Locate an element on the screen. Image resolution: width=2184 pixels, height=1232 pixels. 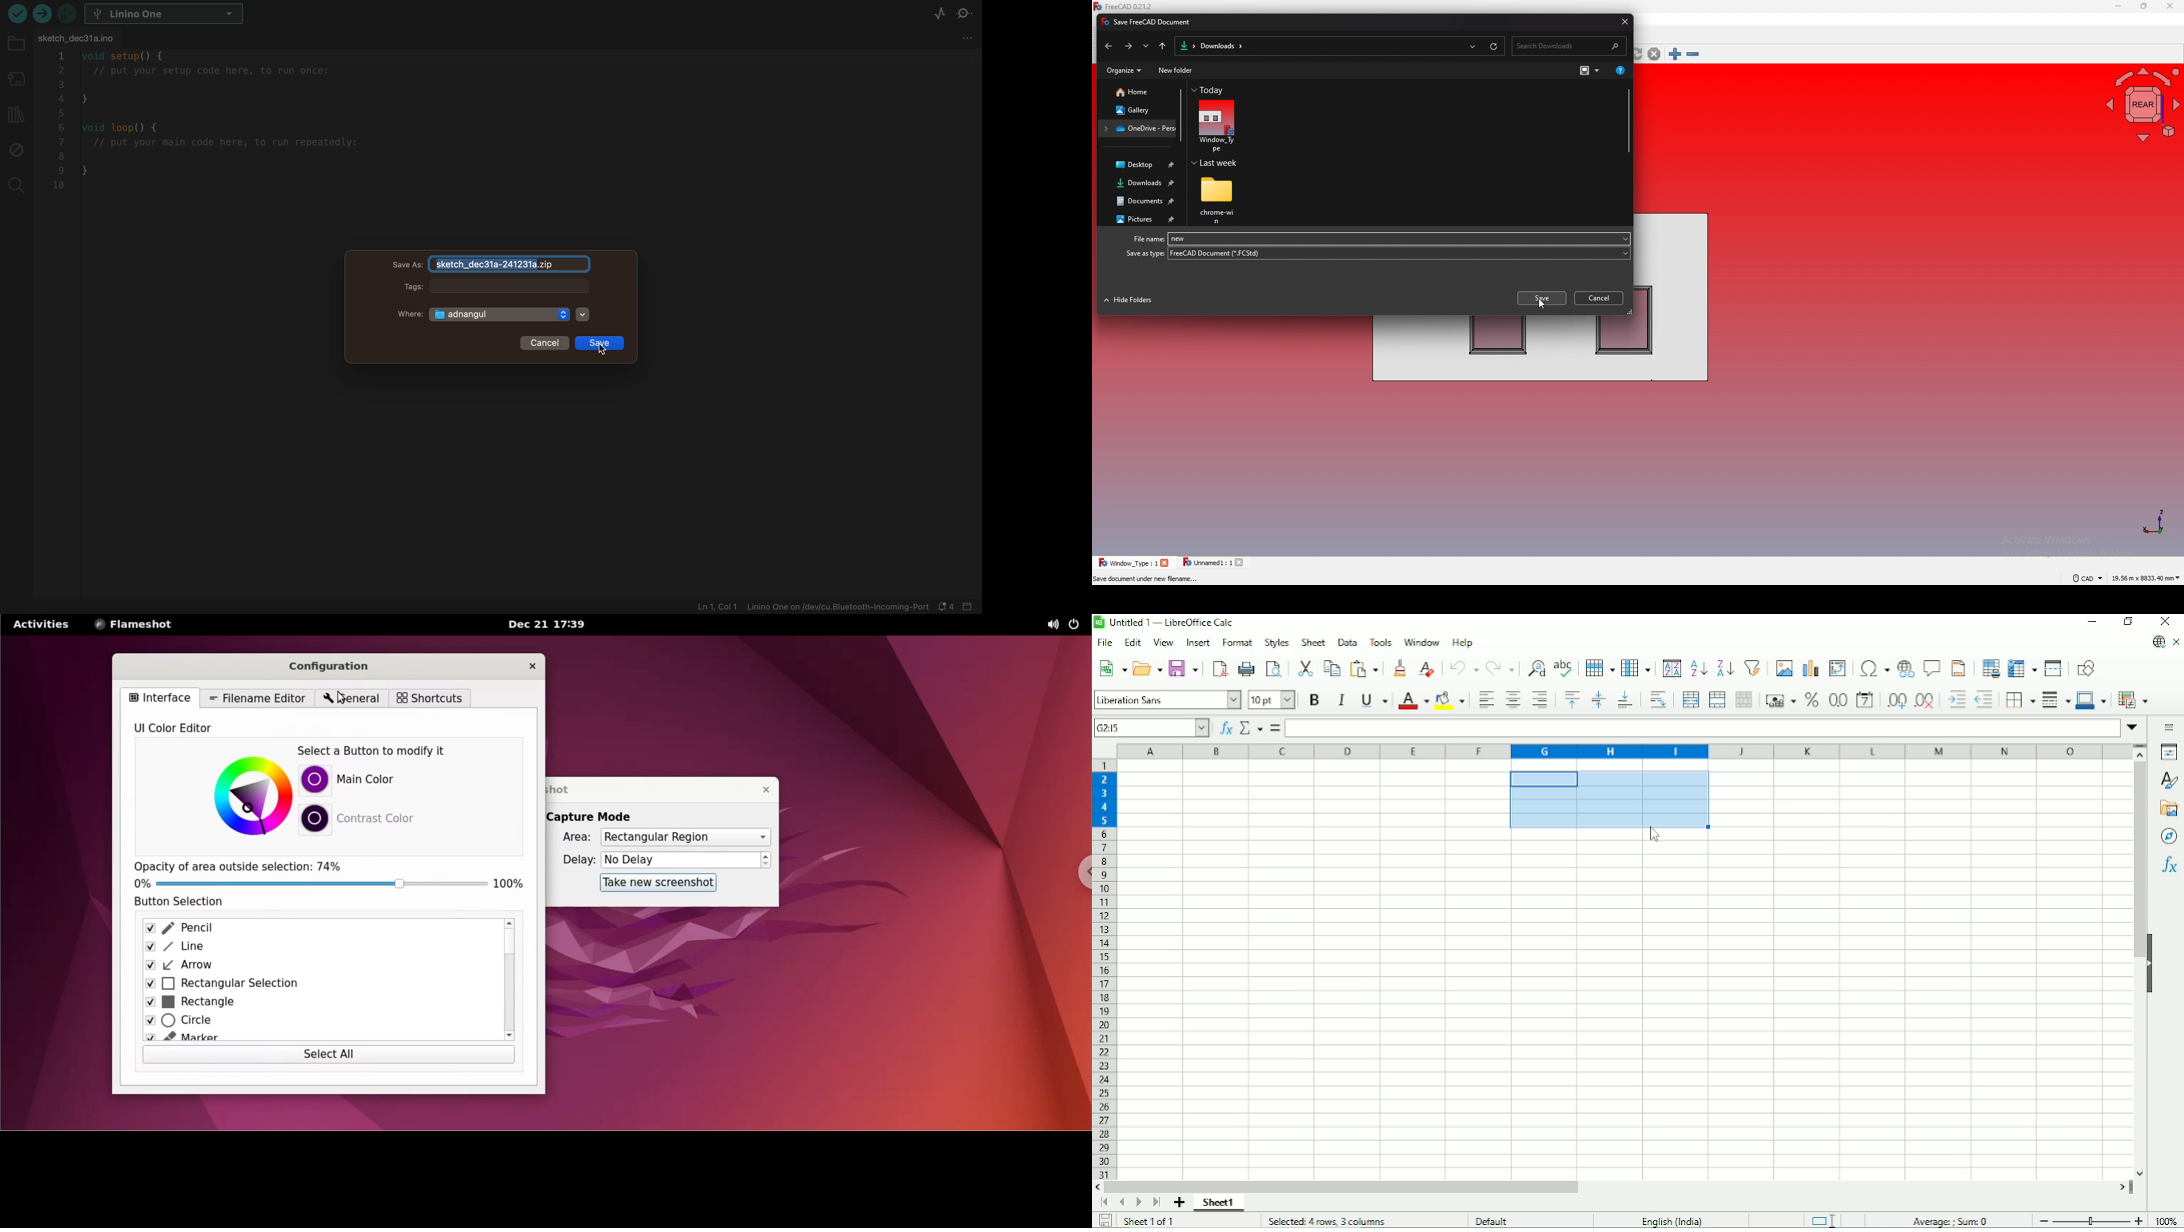
Format as currency is located at coordinates (1780, 700).